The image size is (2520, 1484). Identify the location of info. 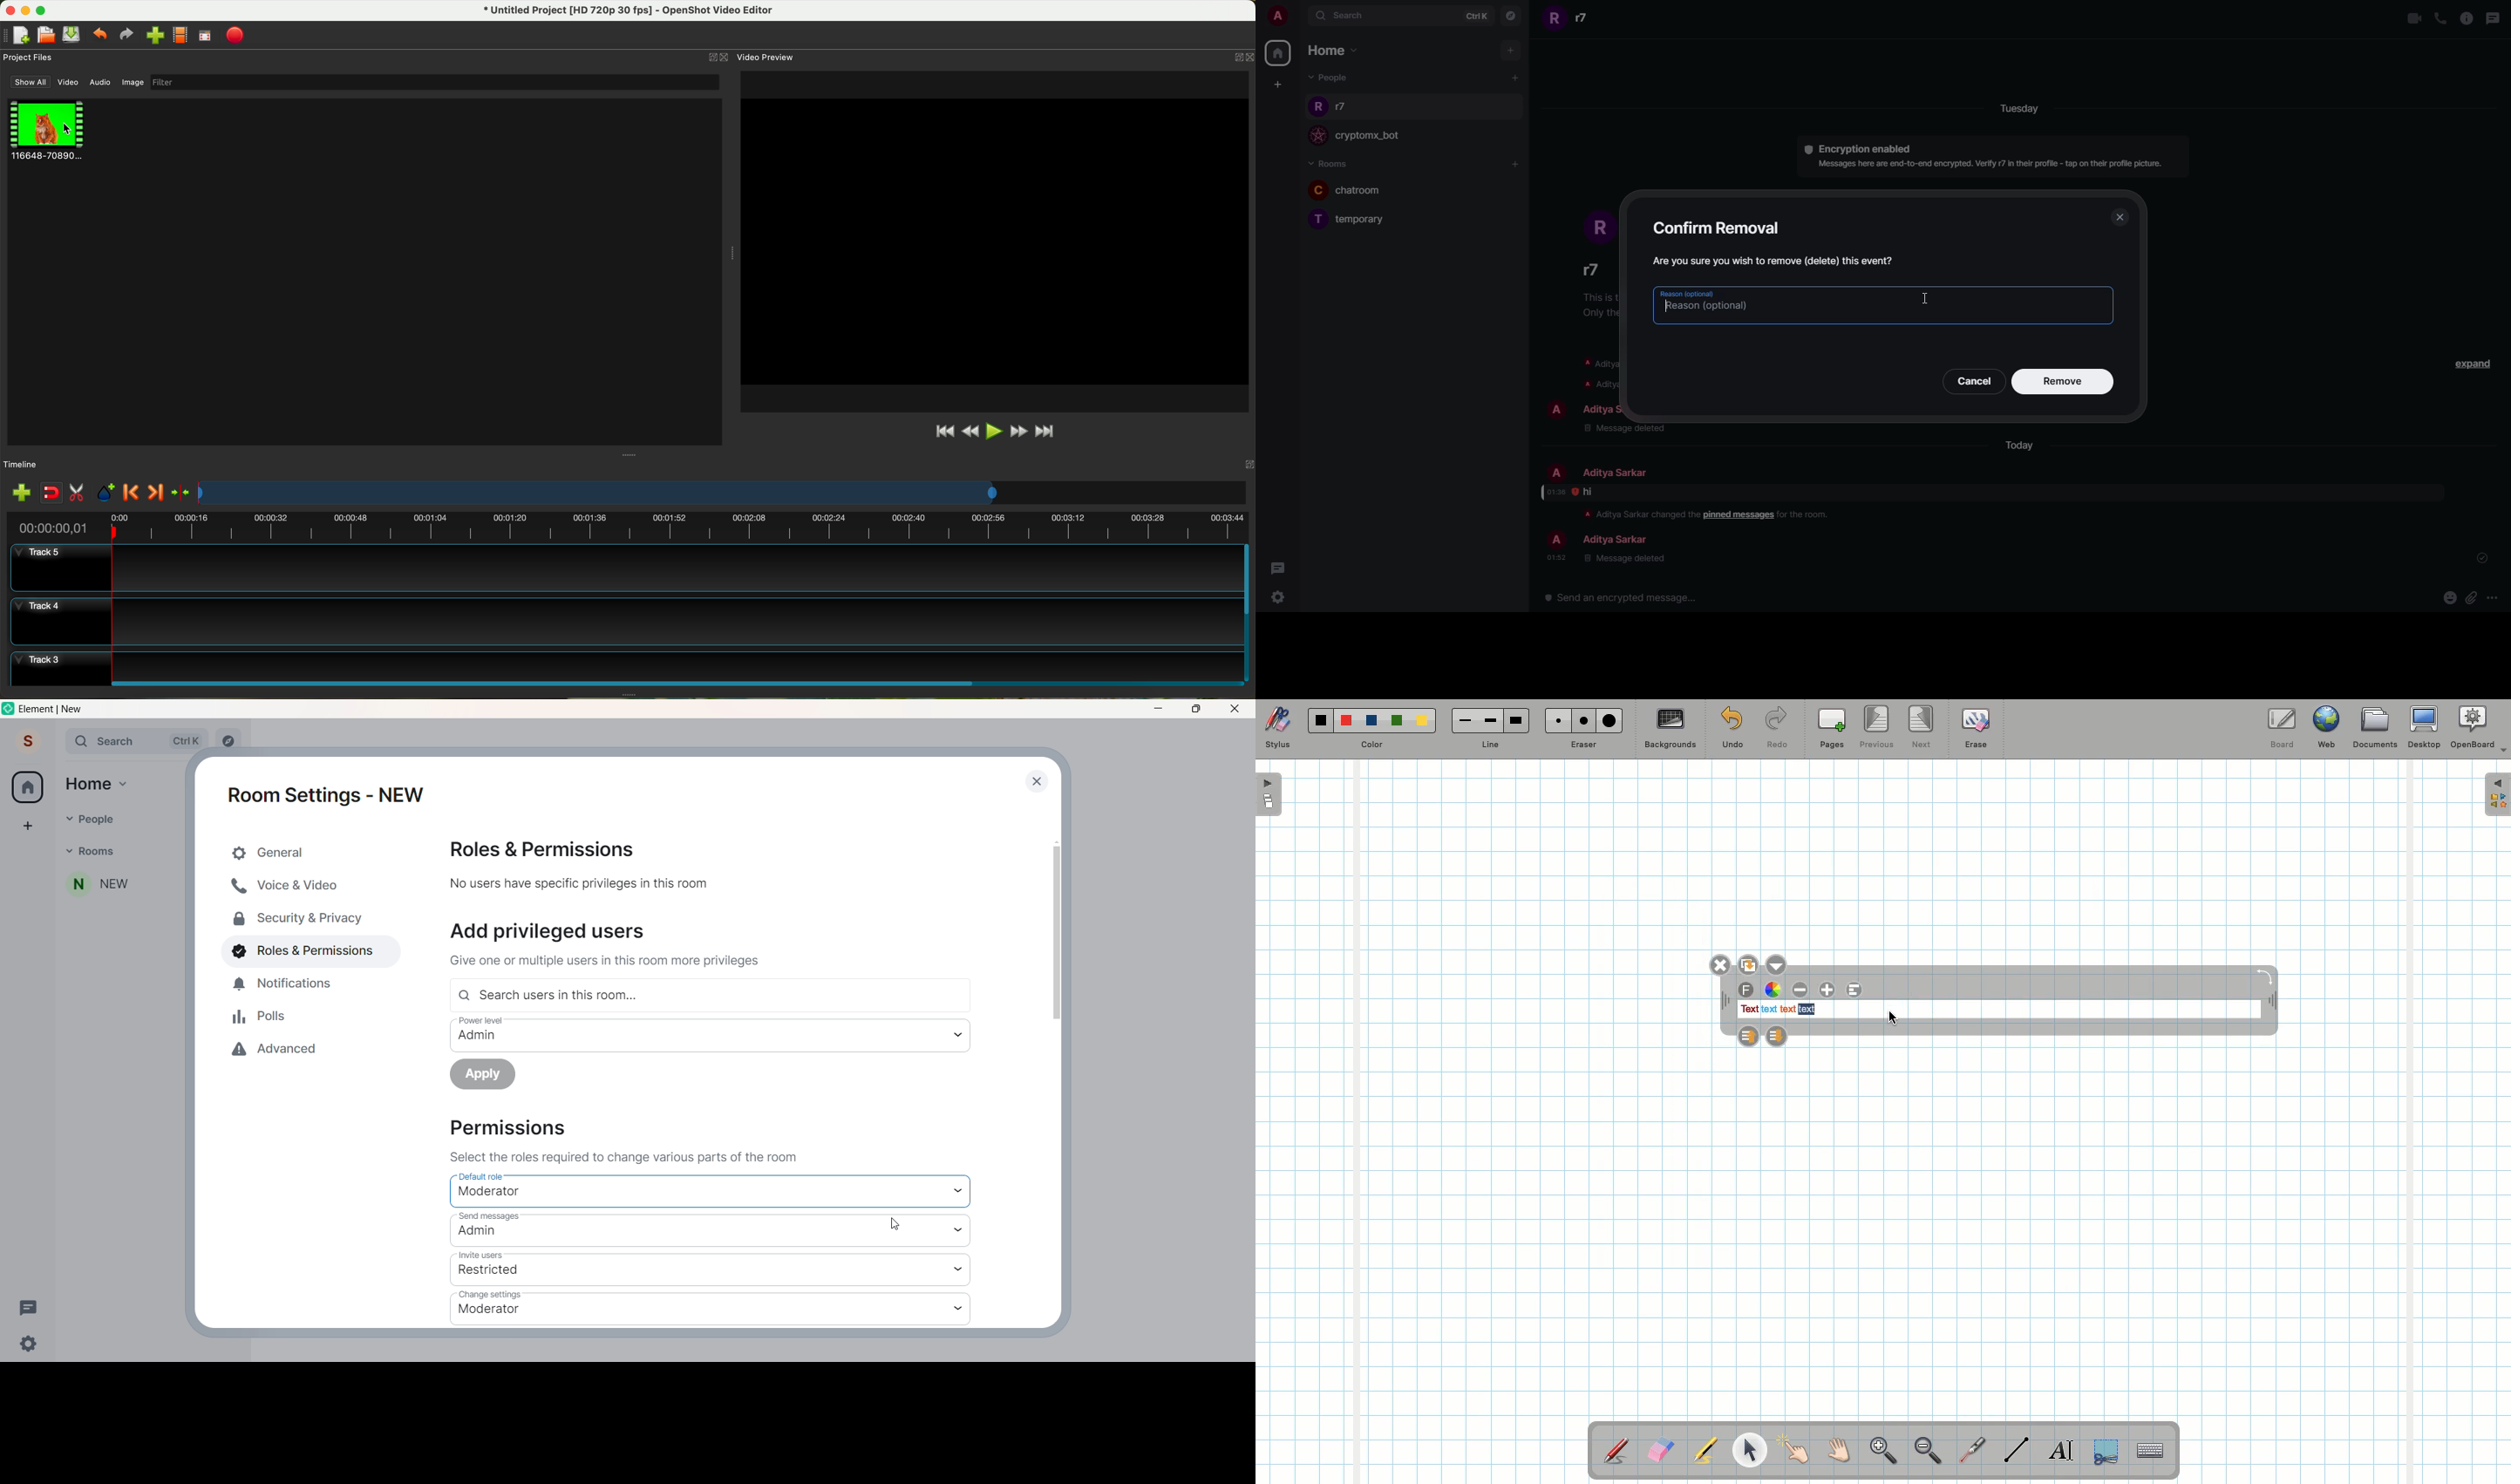
(2466, 18).